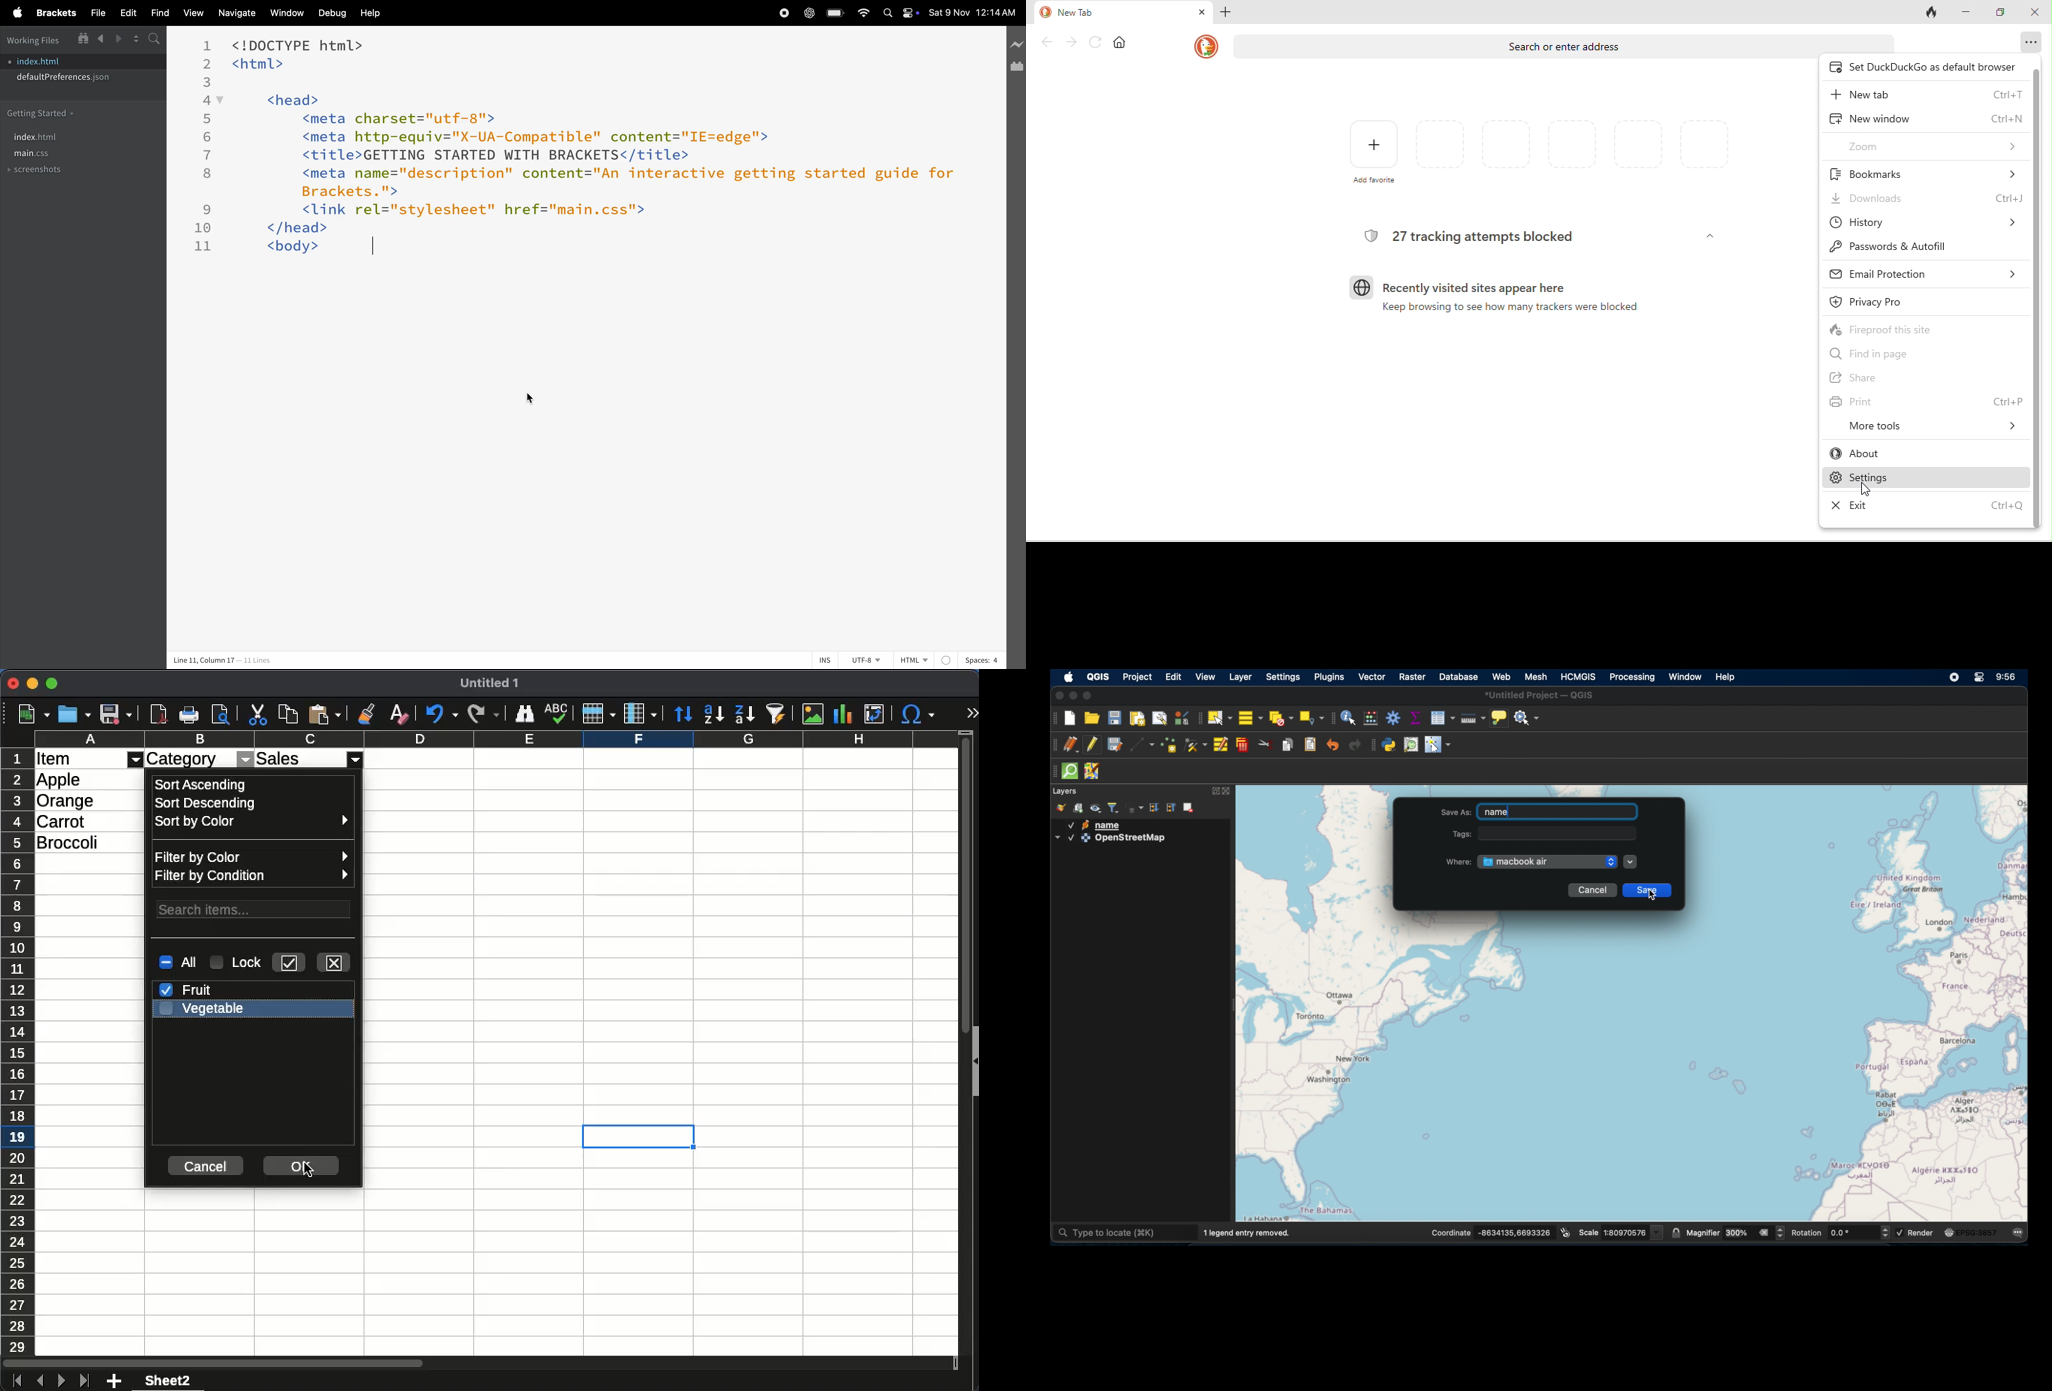  I want to click on remove layer/group, so click(1191, 807).